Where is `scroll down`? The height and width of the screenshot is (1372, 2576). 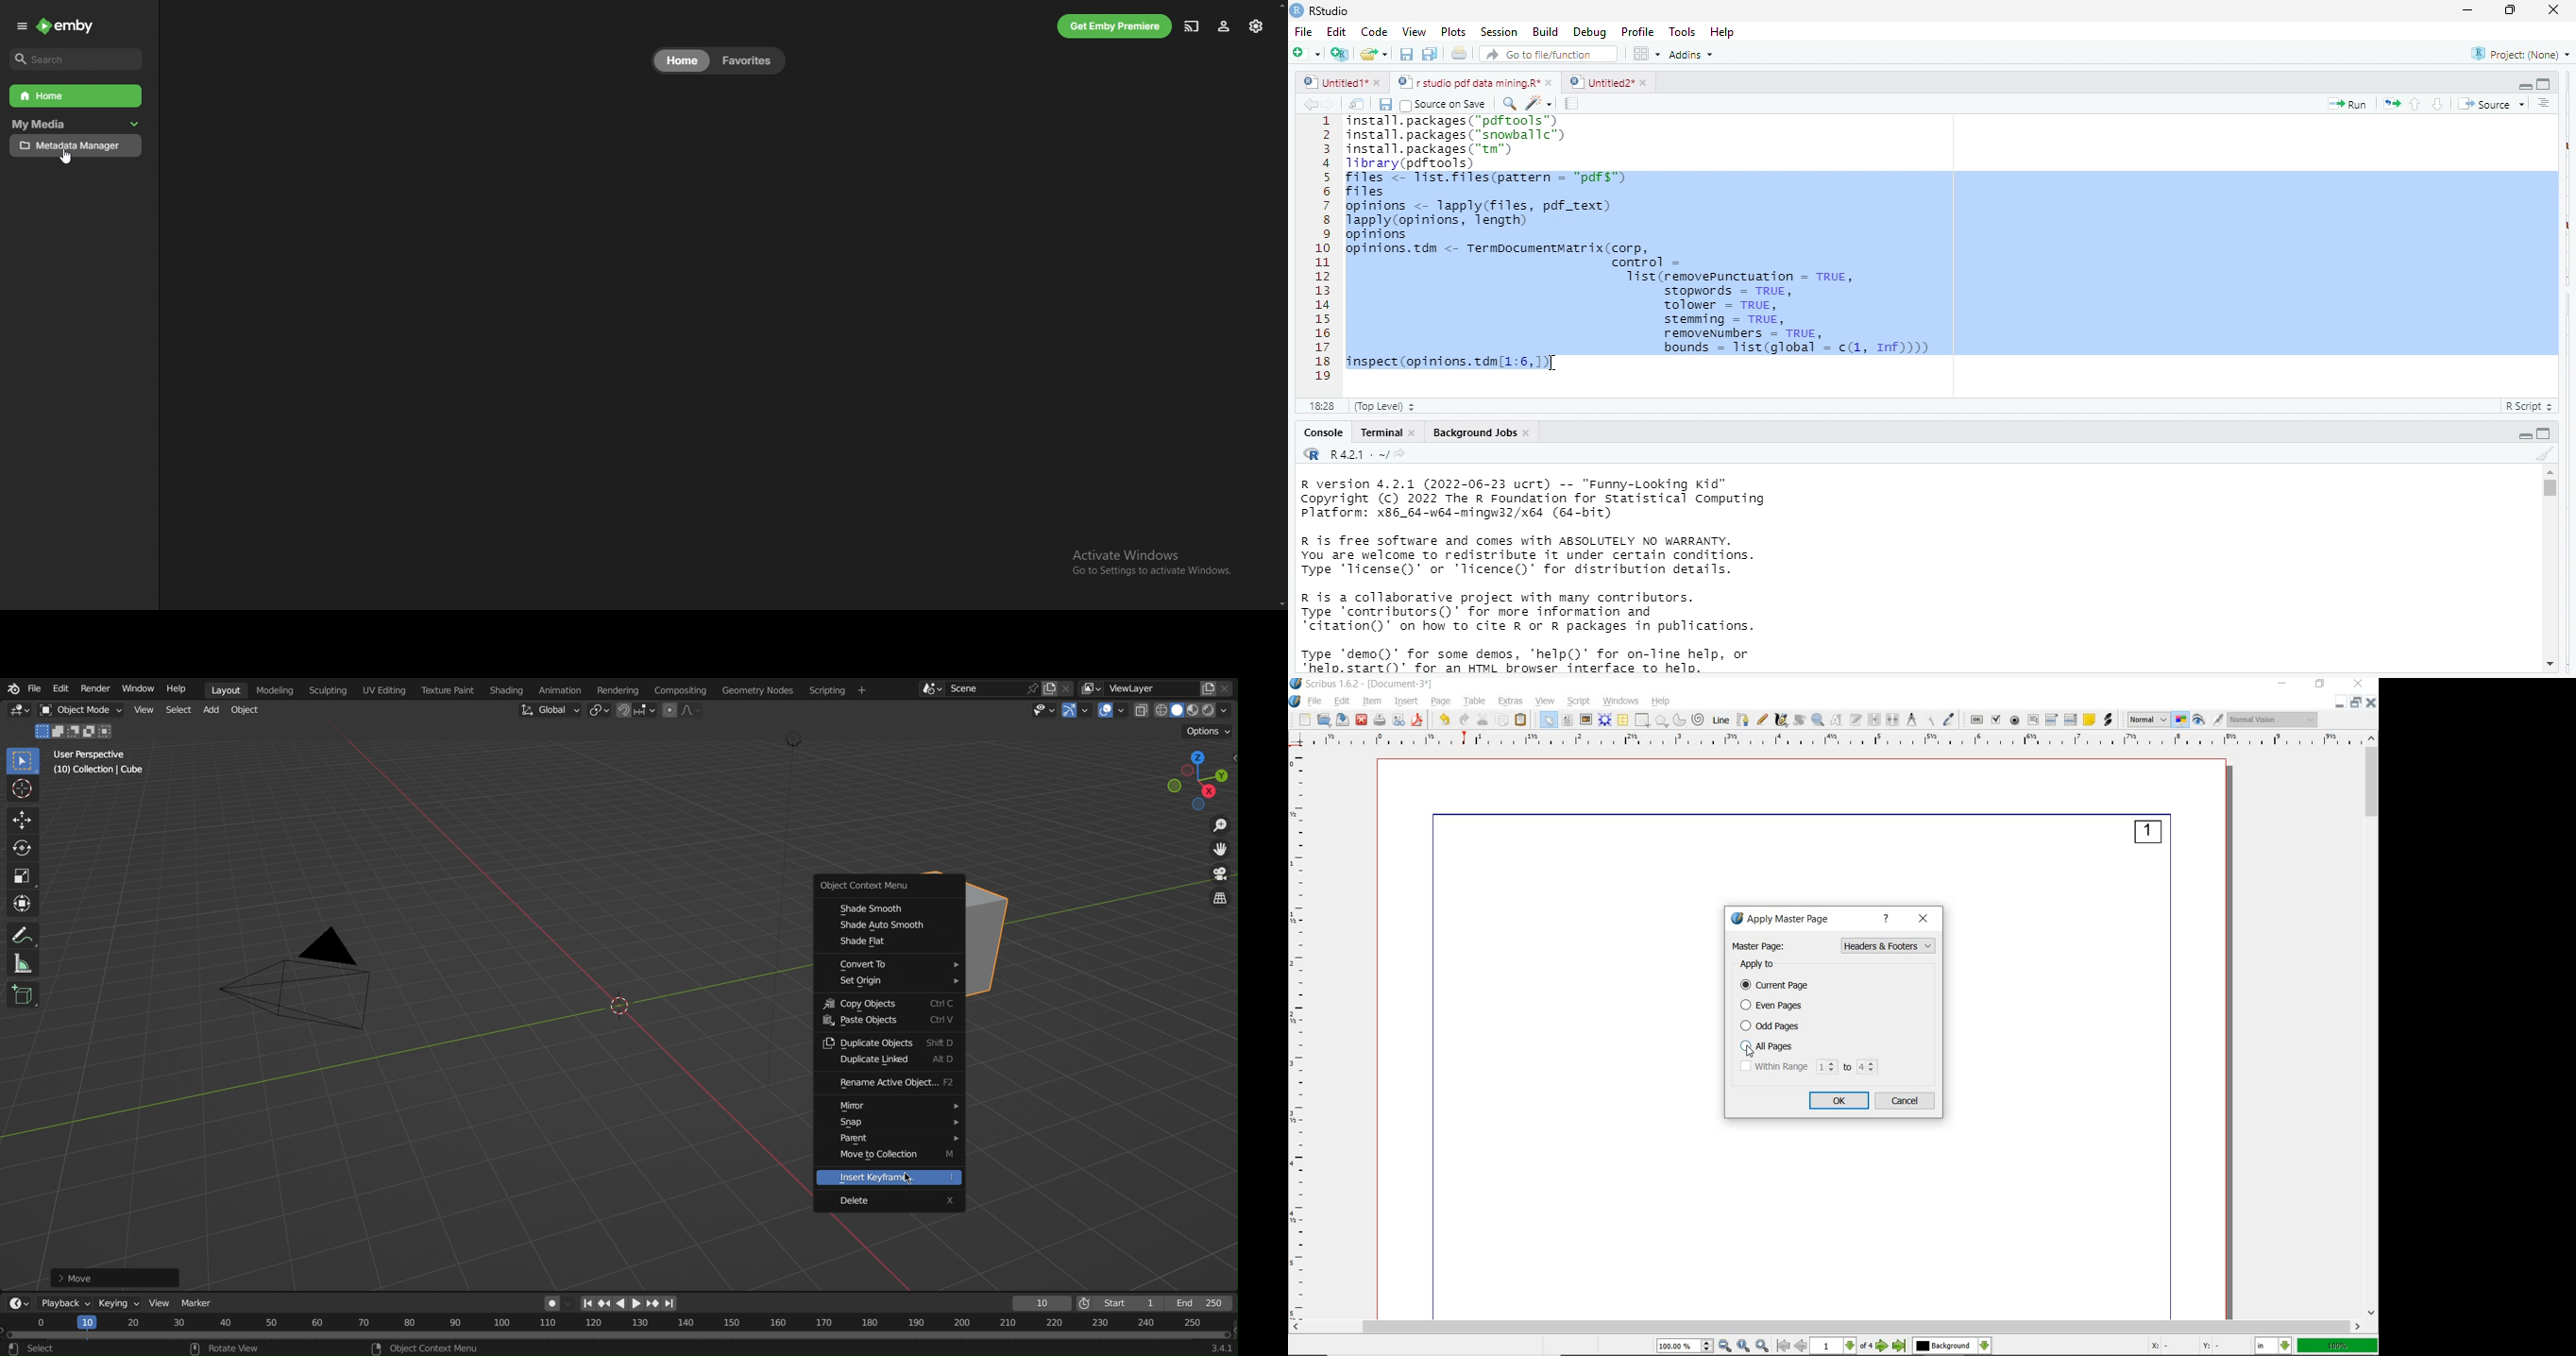
scroll down is located at coordinates (2549, 666).